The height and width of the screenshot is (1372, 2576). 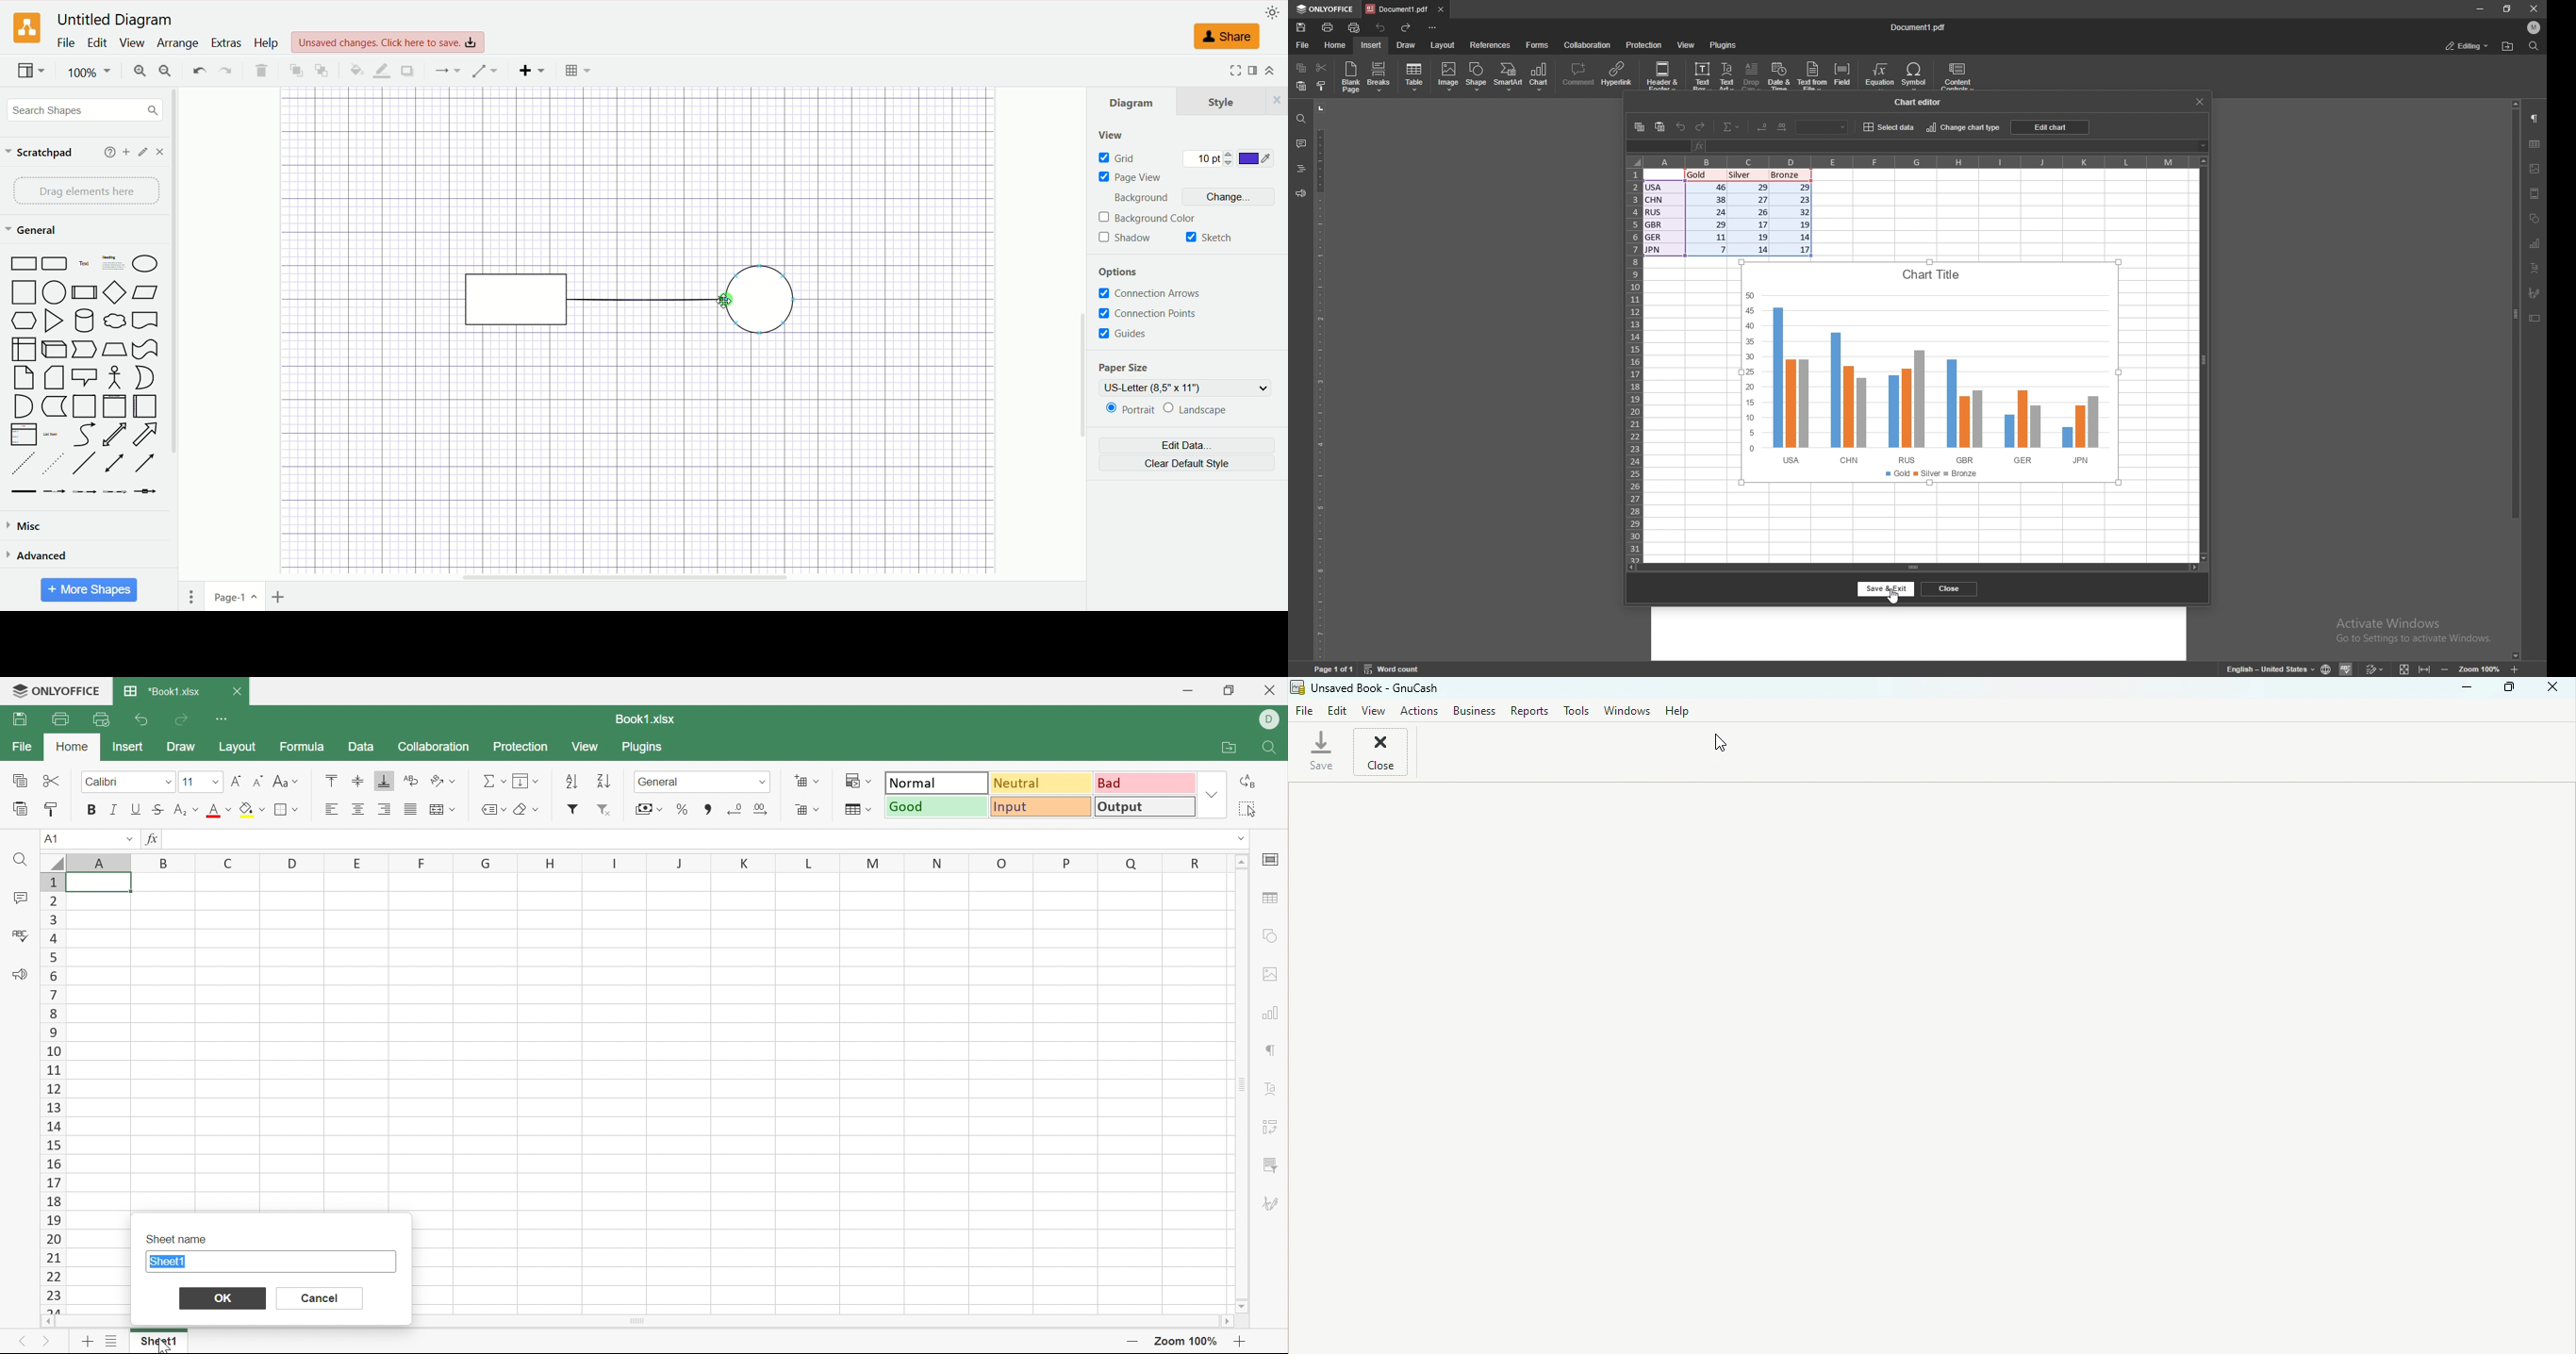 What do you see at coordinates (227, 42) in the screenshot?
I see `extras` at bounding box center [227, 42].